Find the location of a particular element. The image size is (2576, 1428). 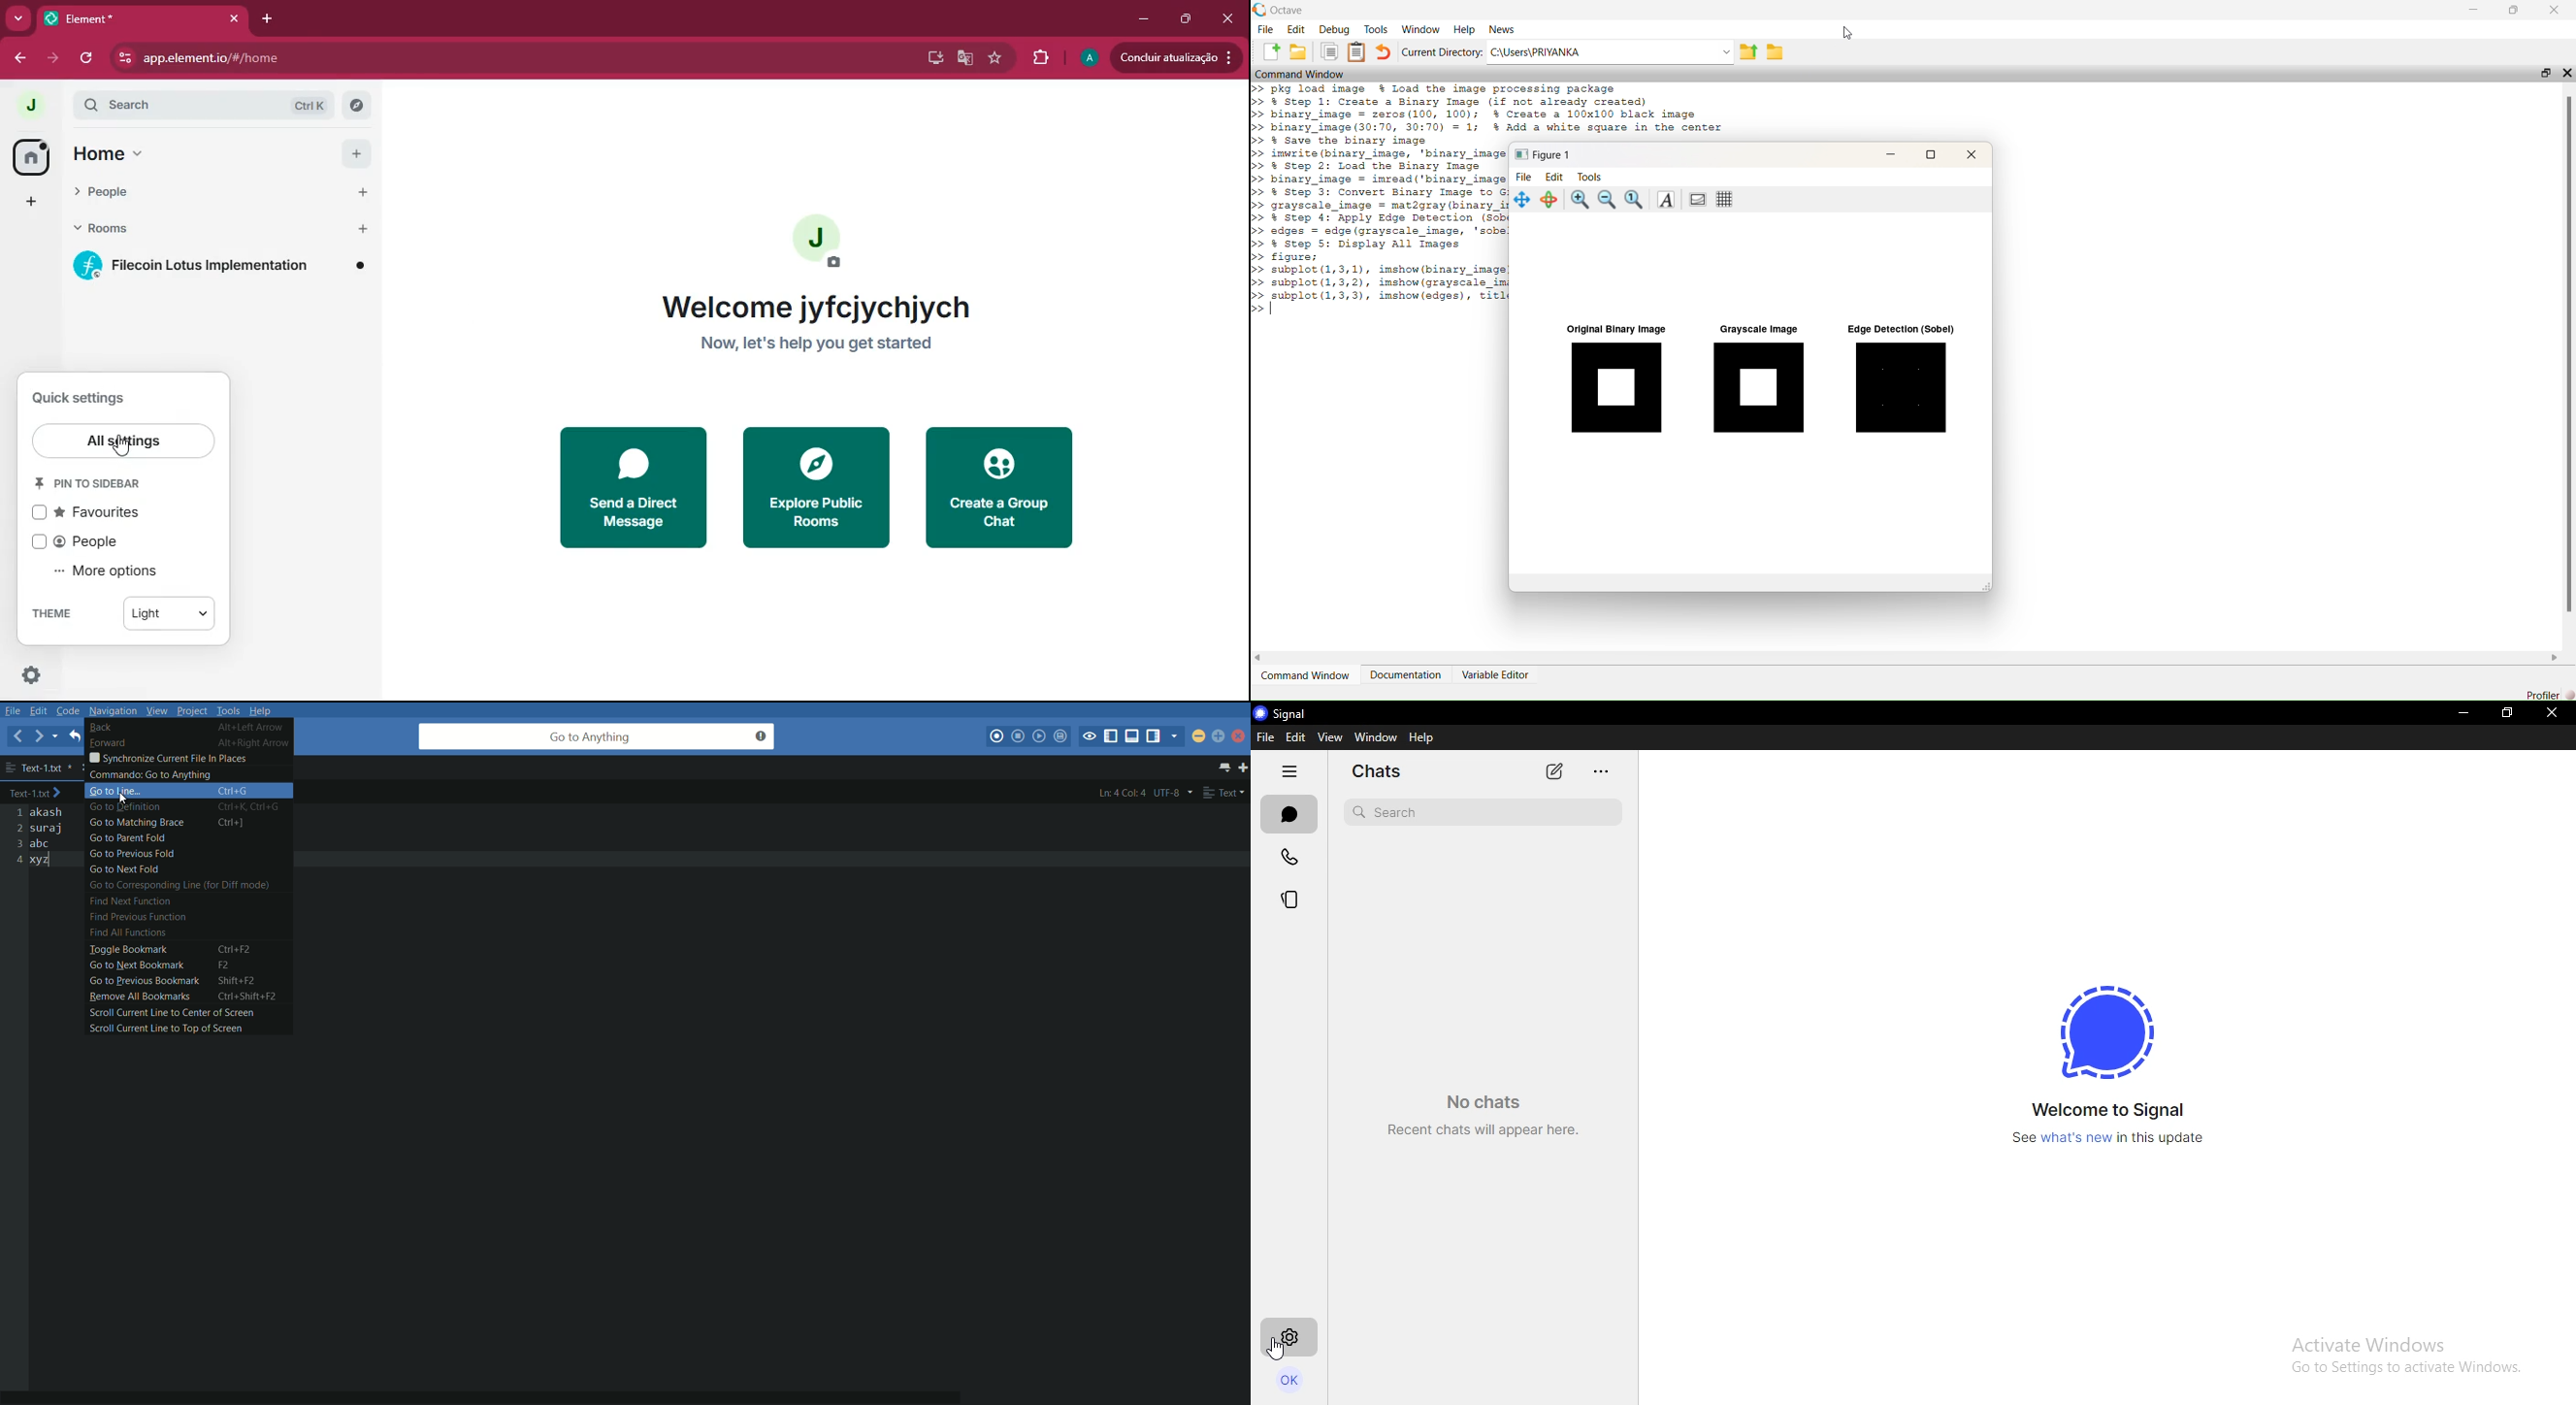

show/hide left panel is located at coordinates (1111, 736).